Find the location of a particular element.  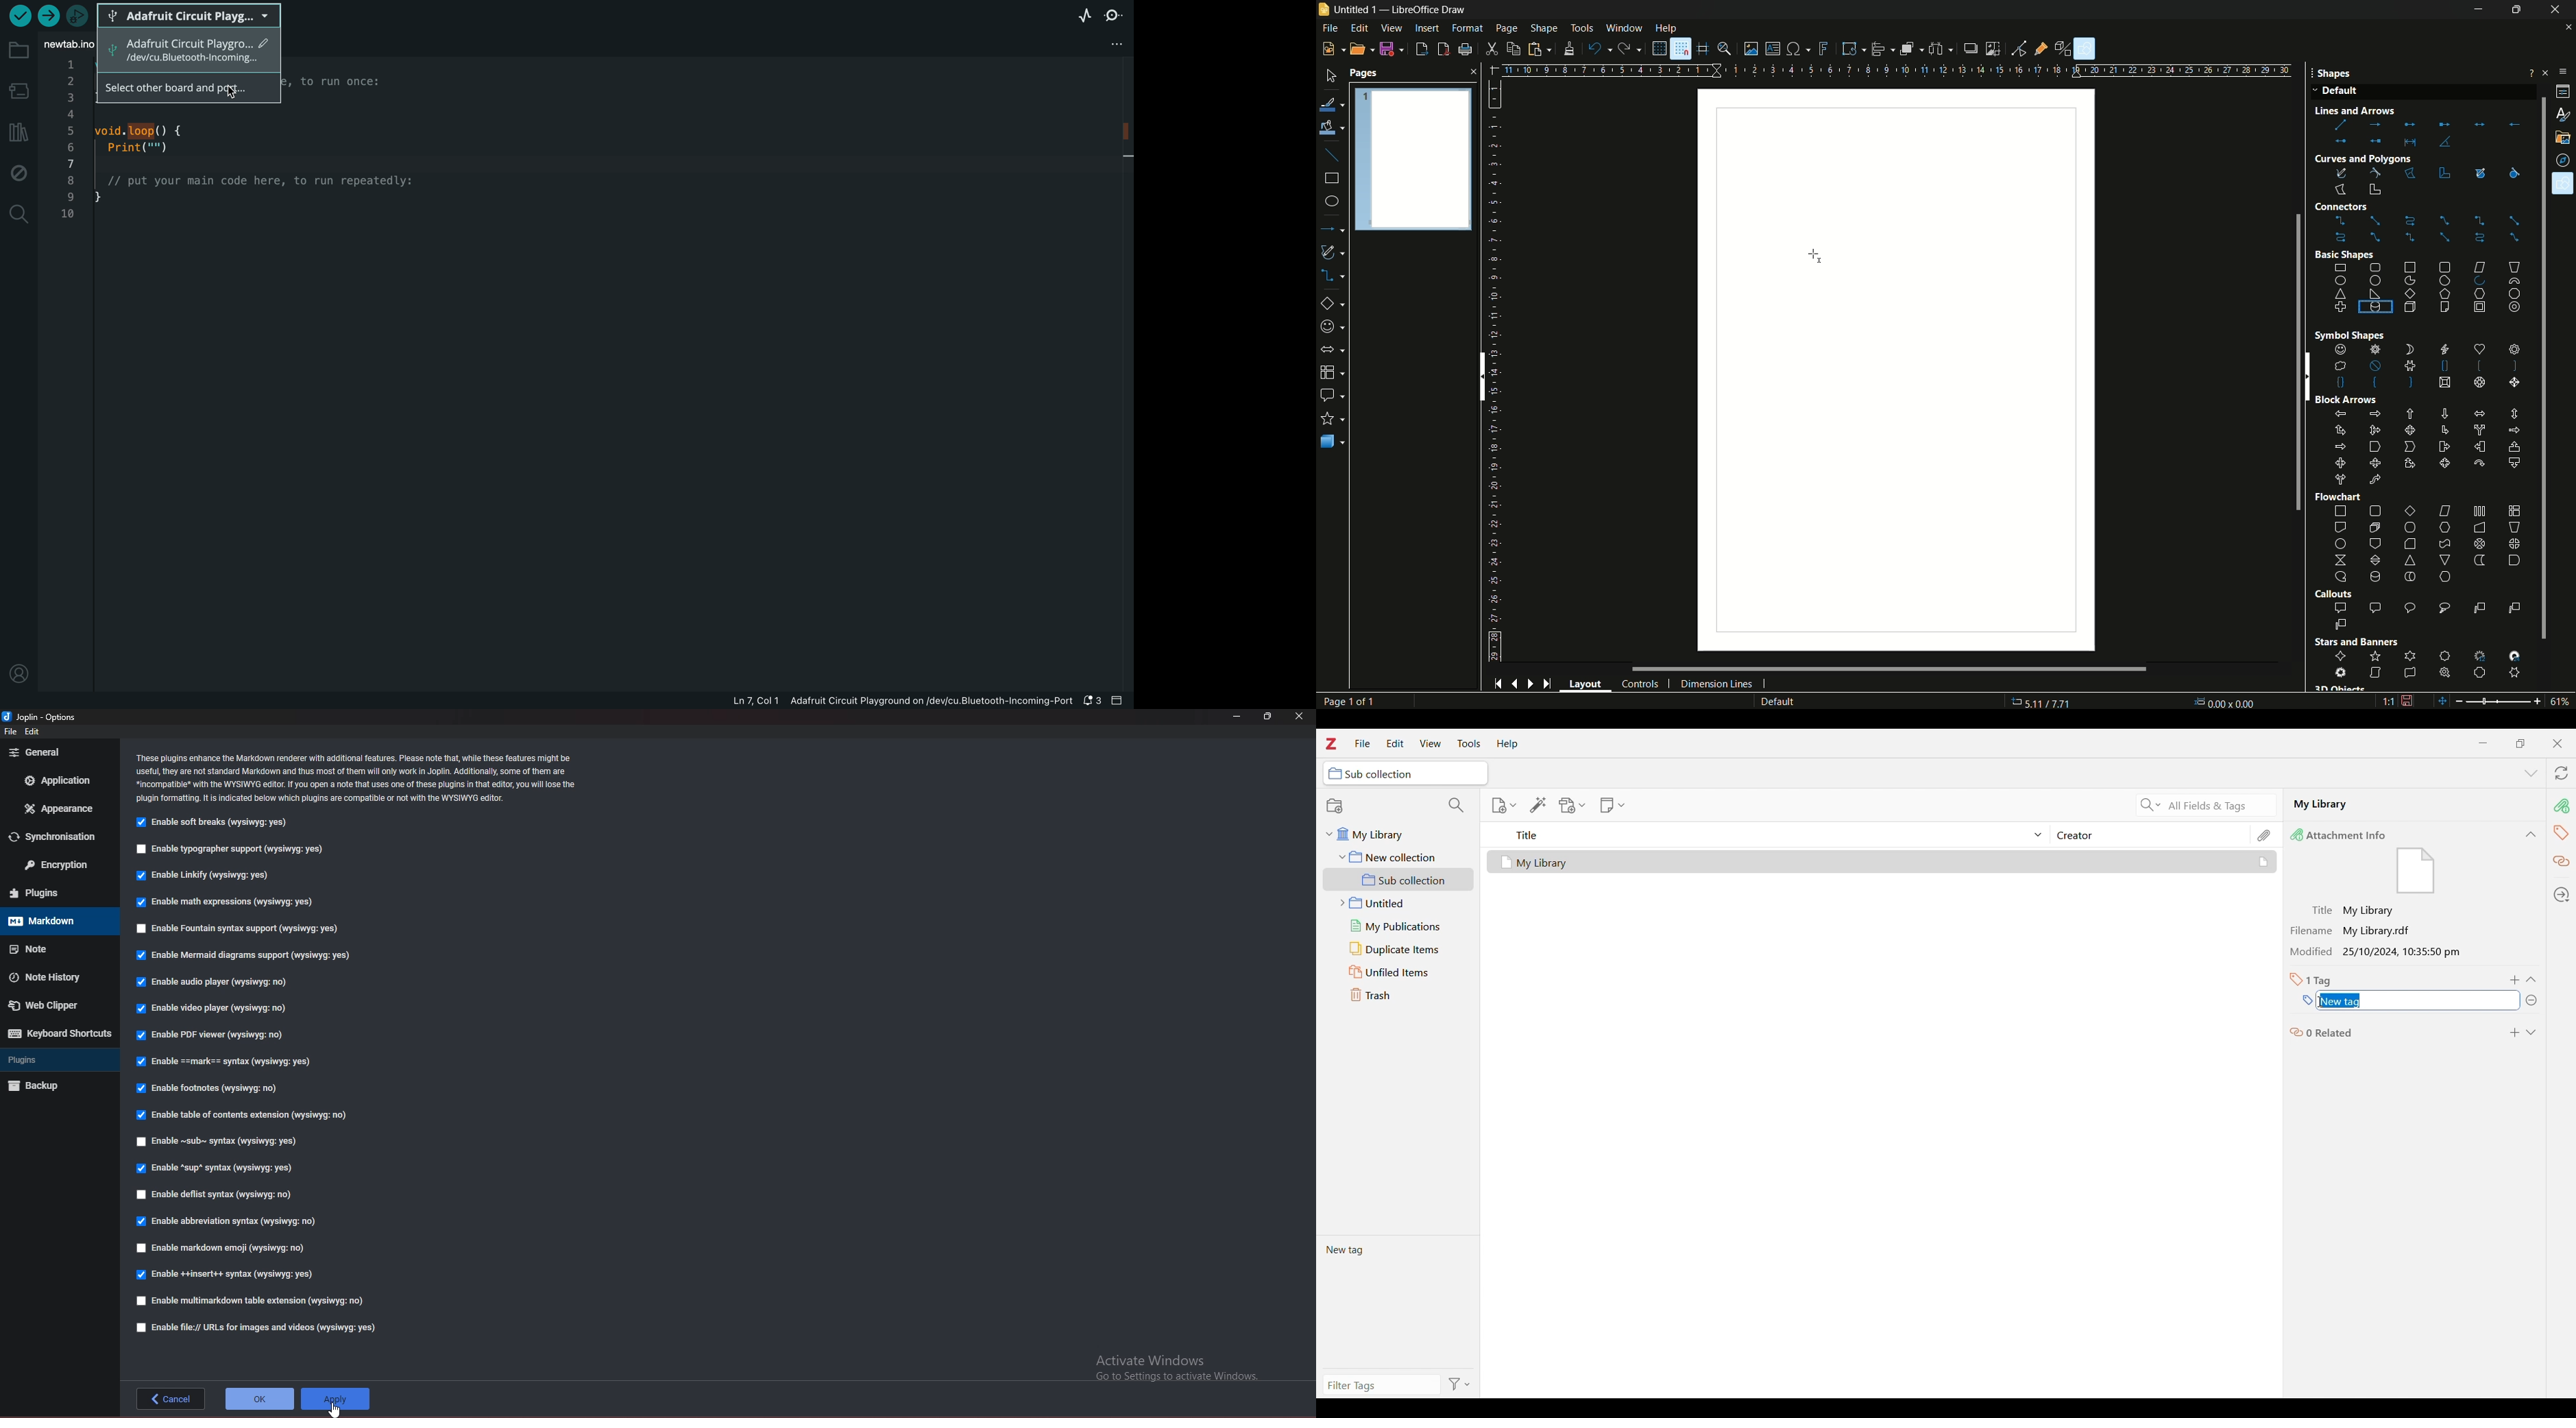

tools menu is located at coordinates (1582, 28).